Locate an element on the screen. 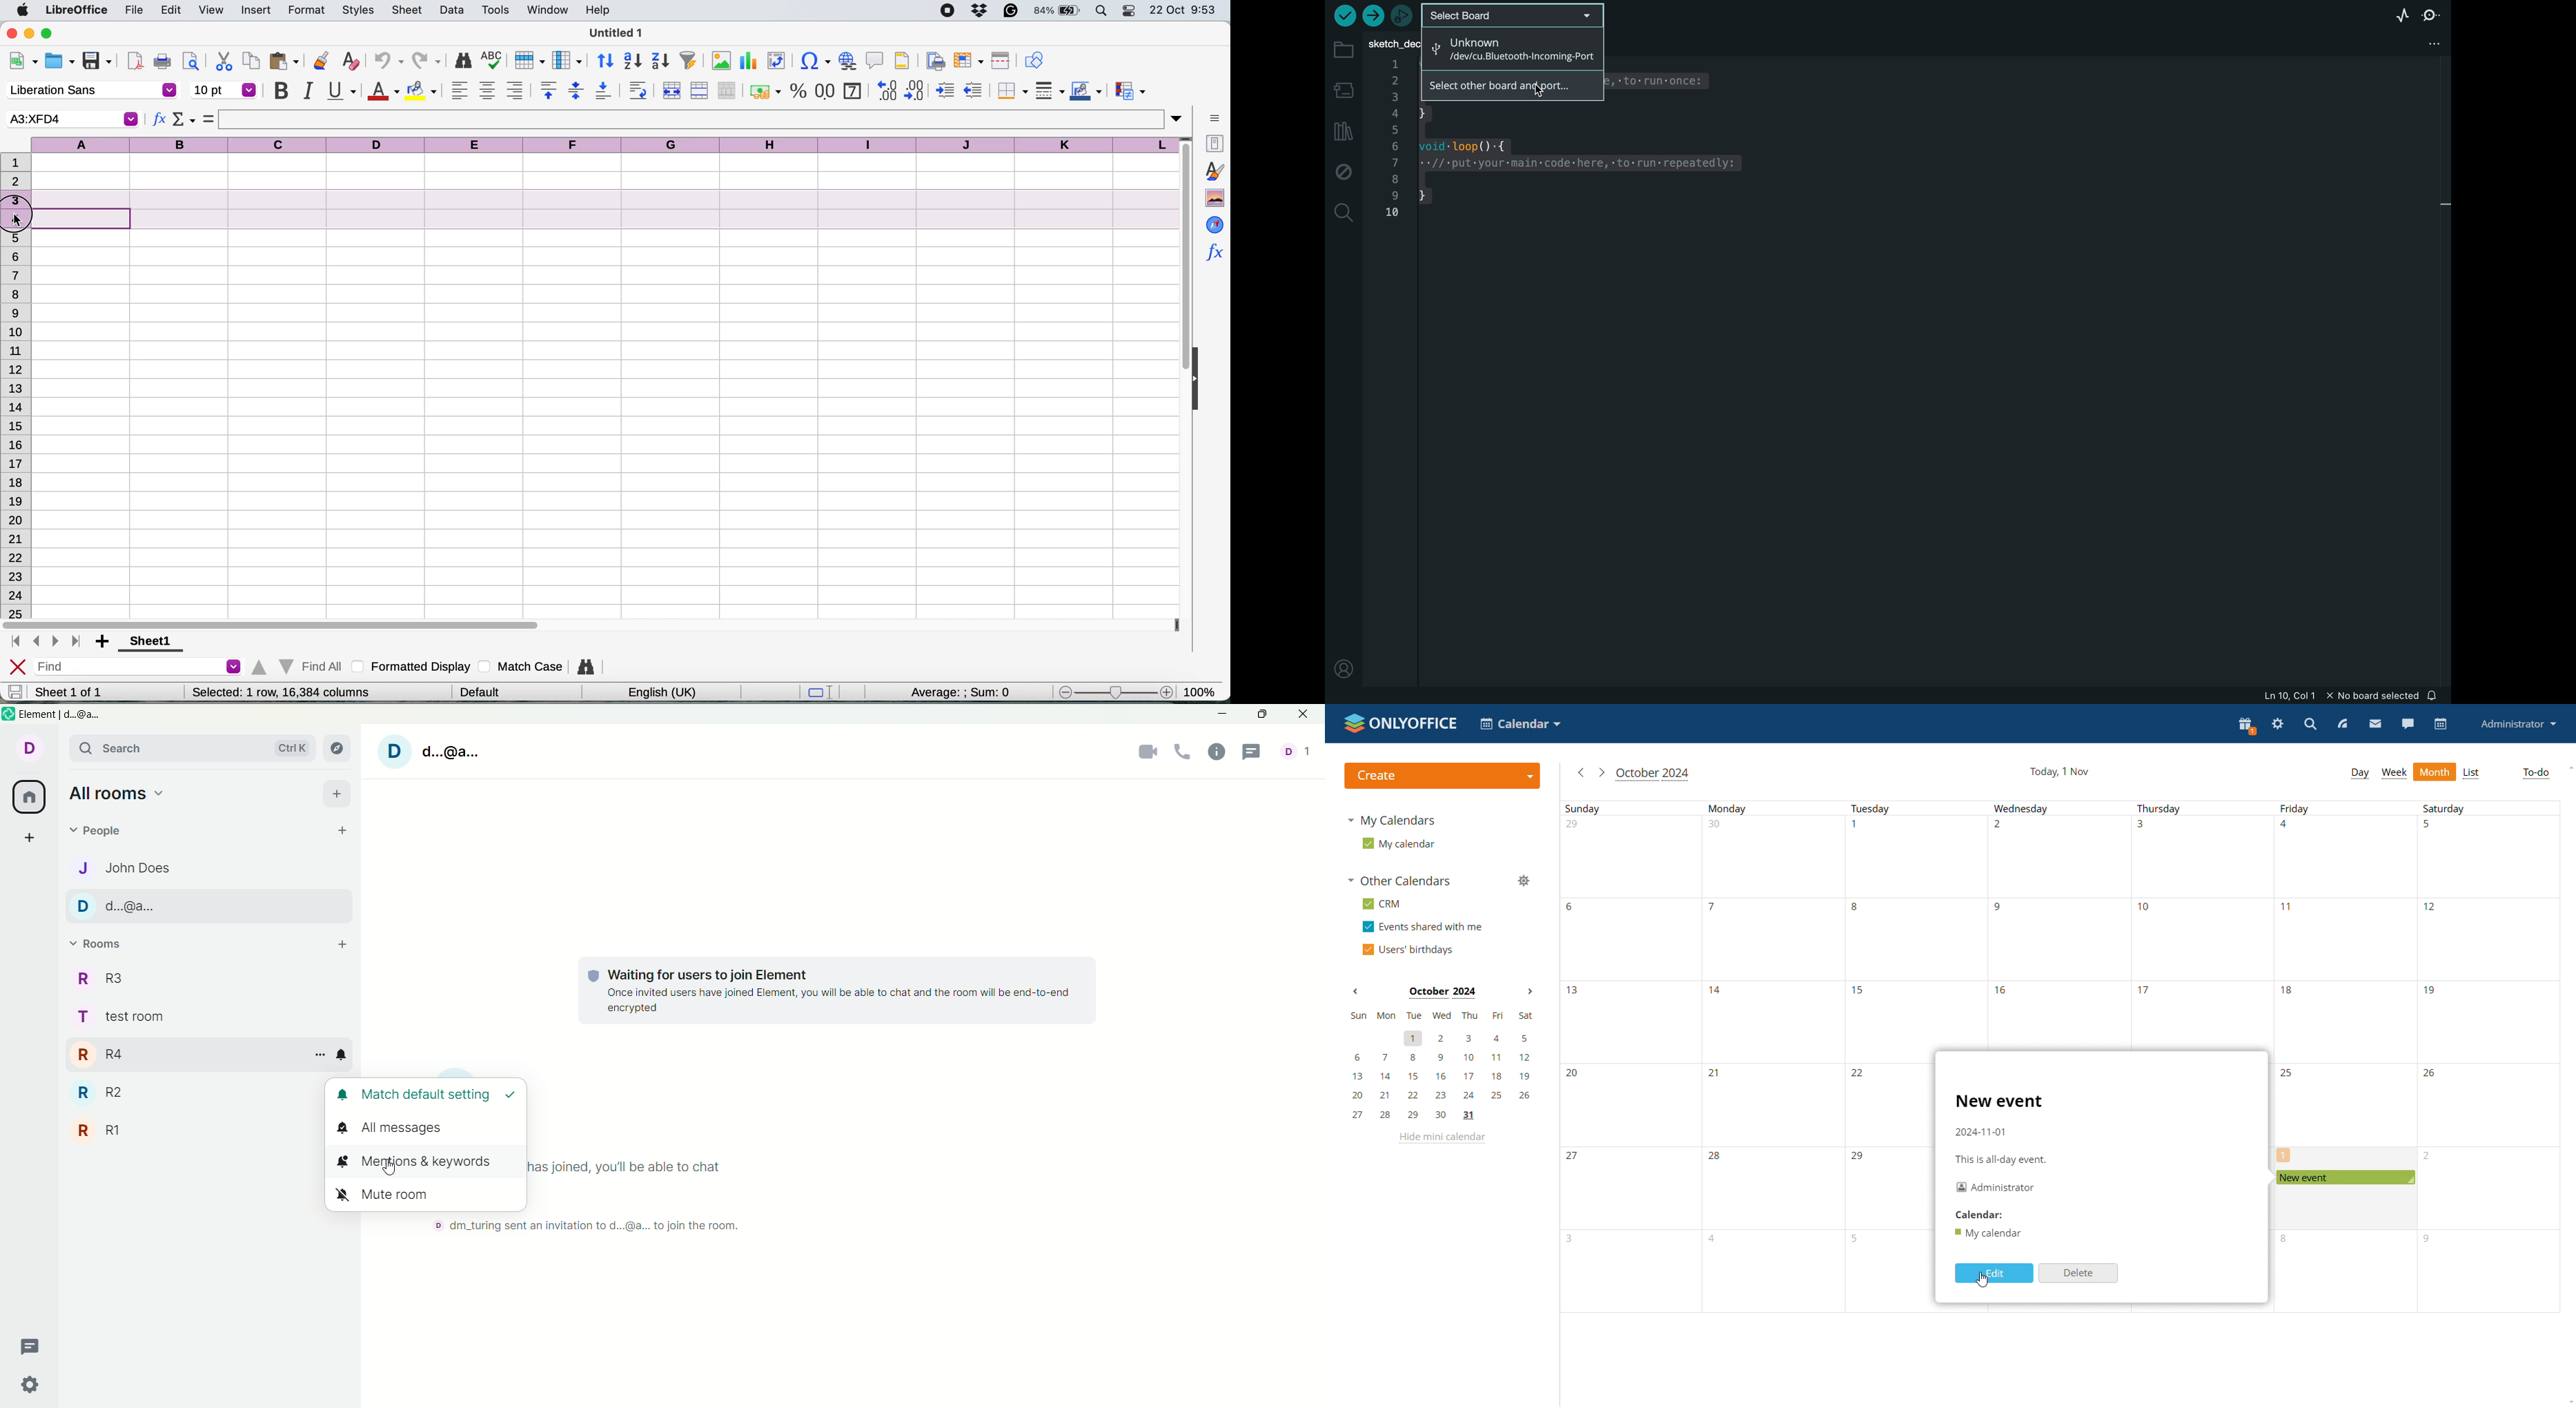 The width and height of the screenshot is (2576, 1428). headers and footers is located at coordinates (903, 60).